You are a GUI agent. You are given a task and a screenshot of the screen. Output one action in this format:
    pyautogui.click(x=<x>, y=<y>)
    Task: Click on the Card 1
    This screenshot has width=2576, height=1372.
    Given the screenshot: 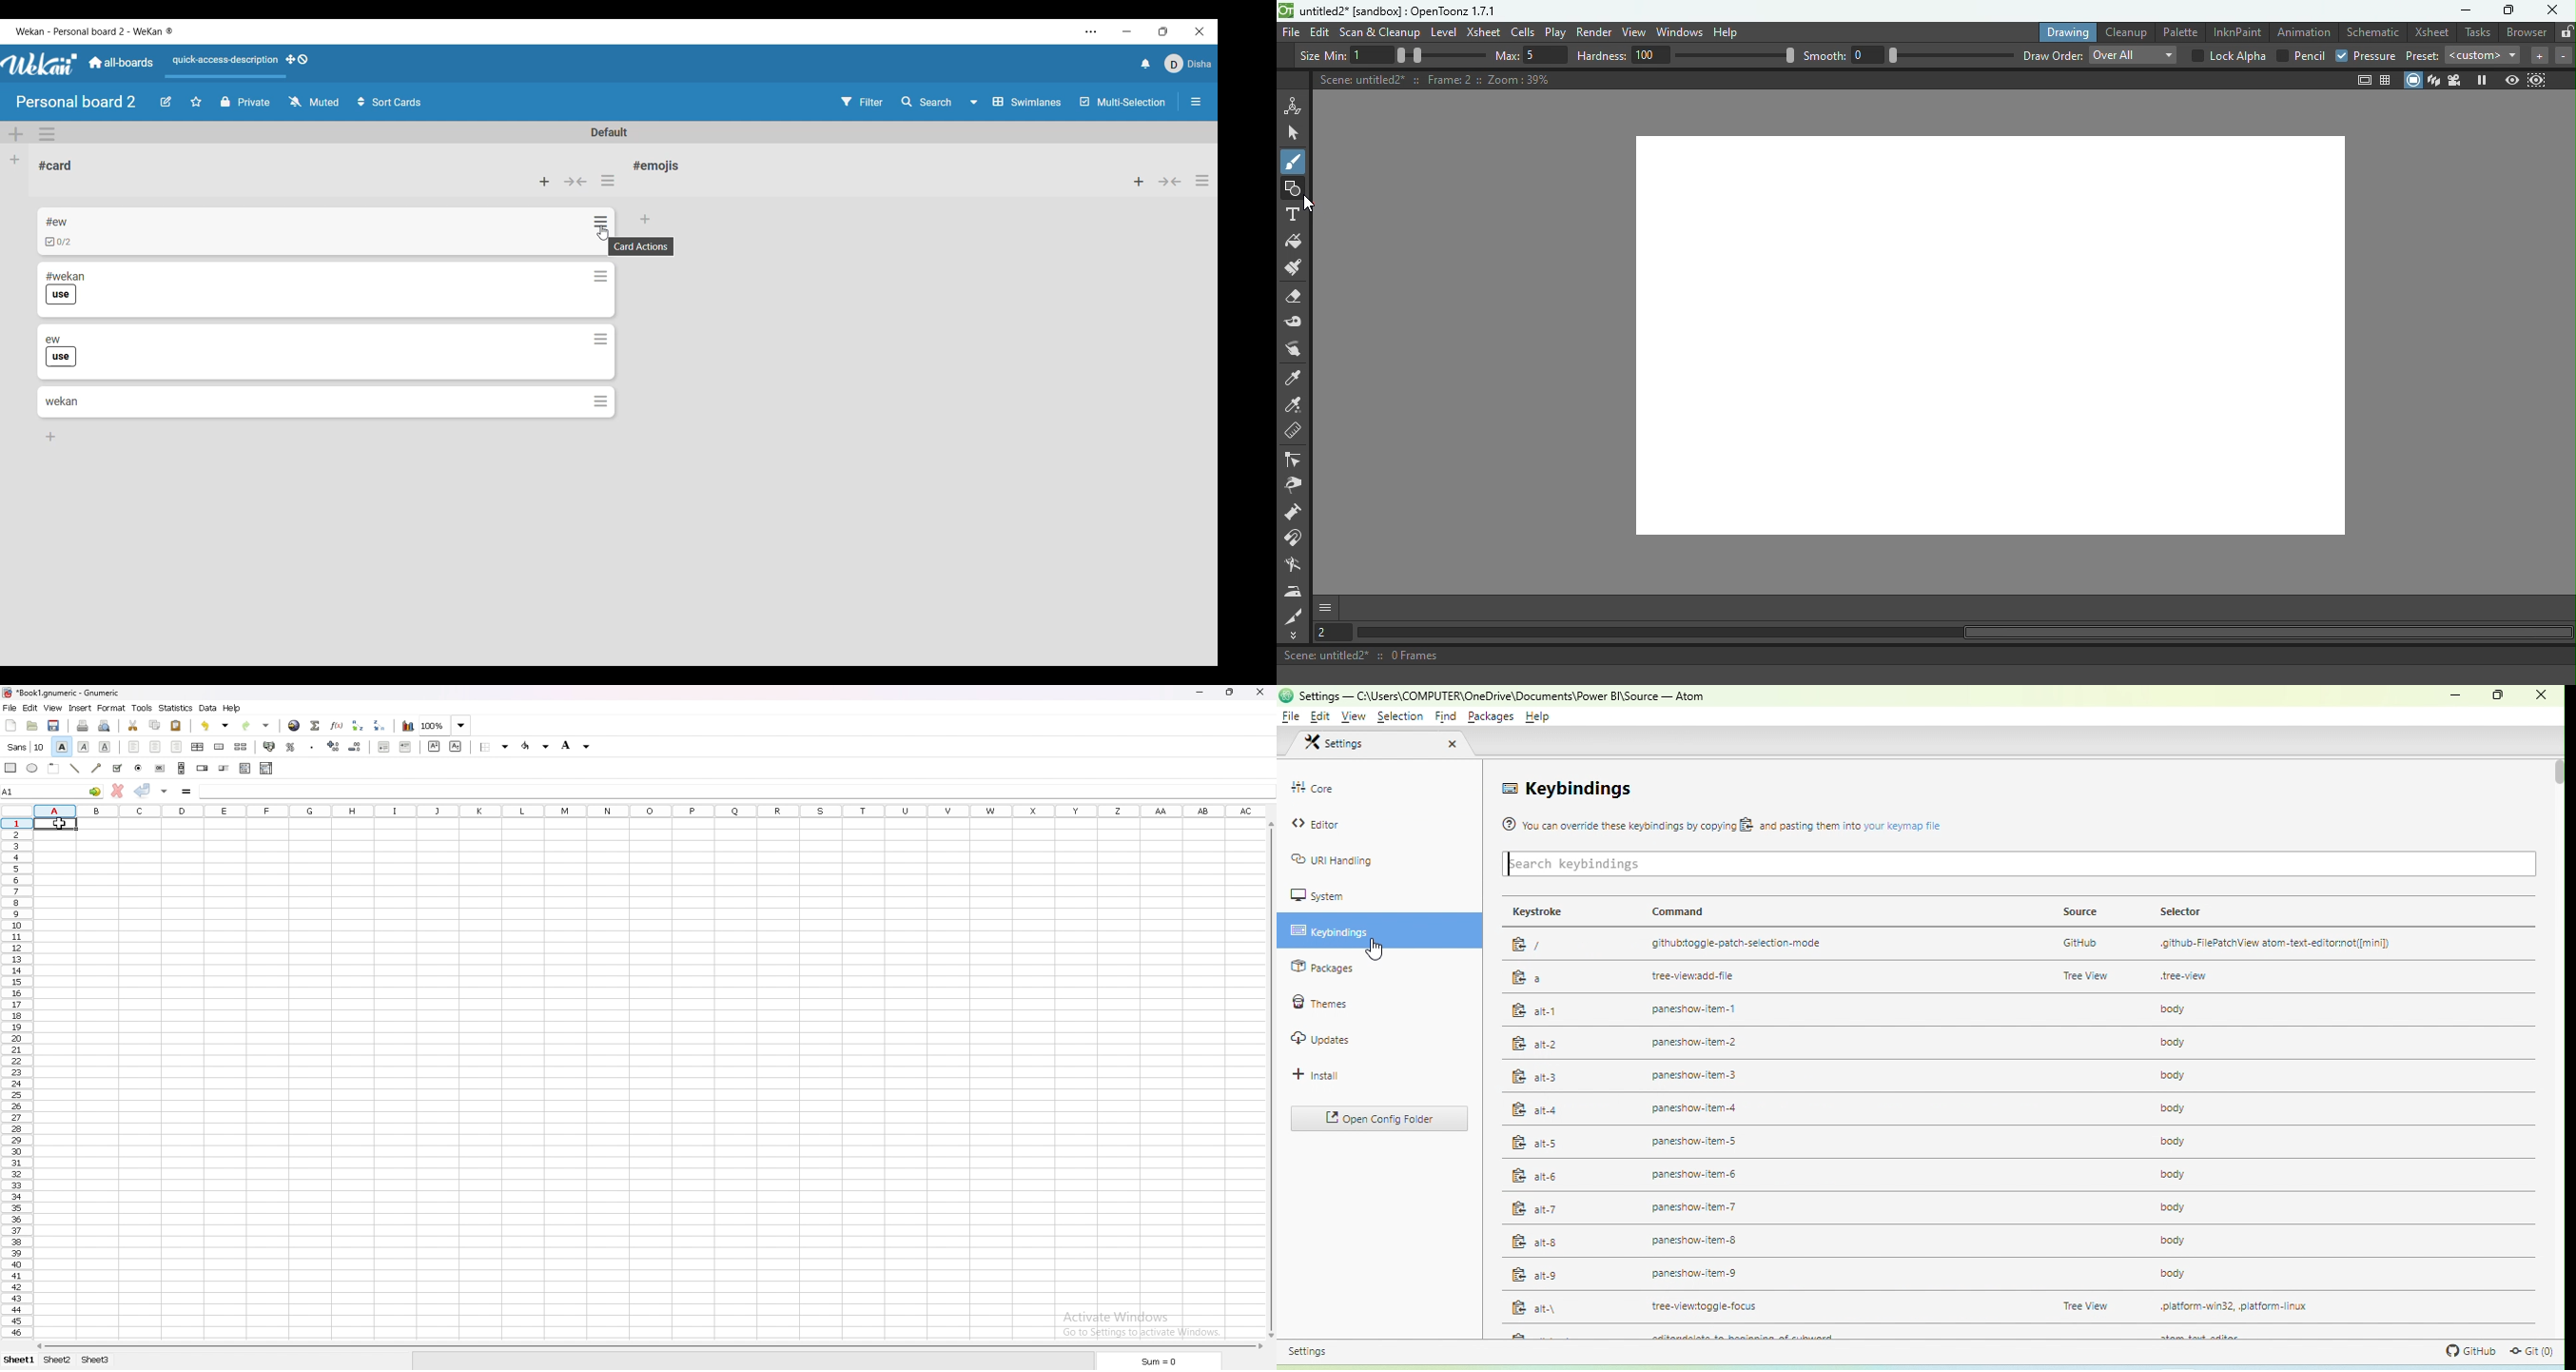 What is the action you would take?
    pyautogui.click(x=99, y=220)
    